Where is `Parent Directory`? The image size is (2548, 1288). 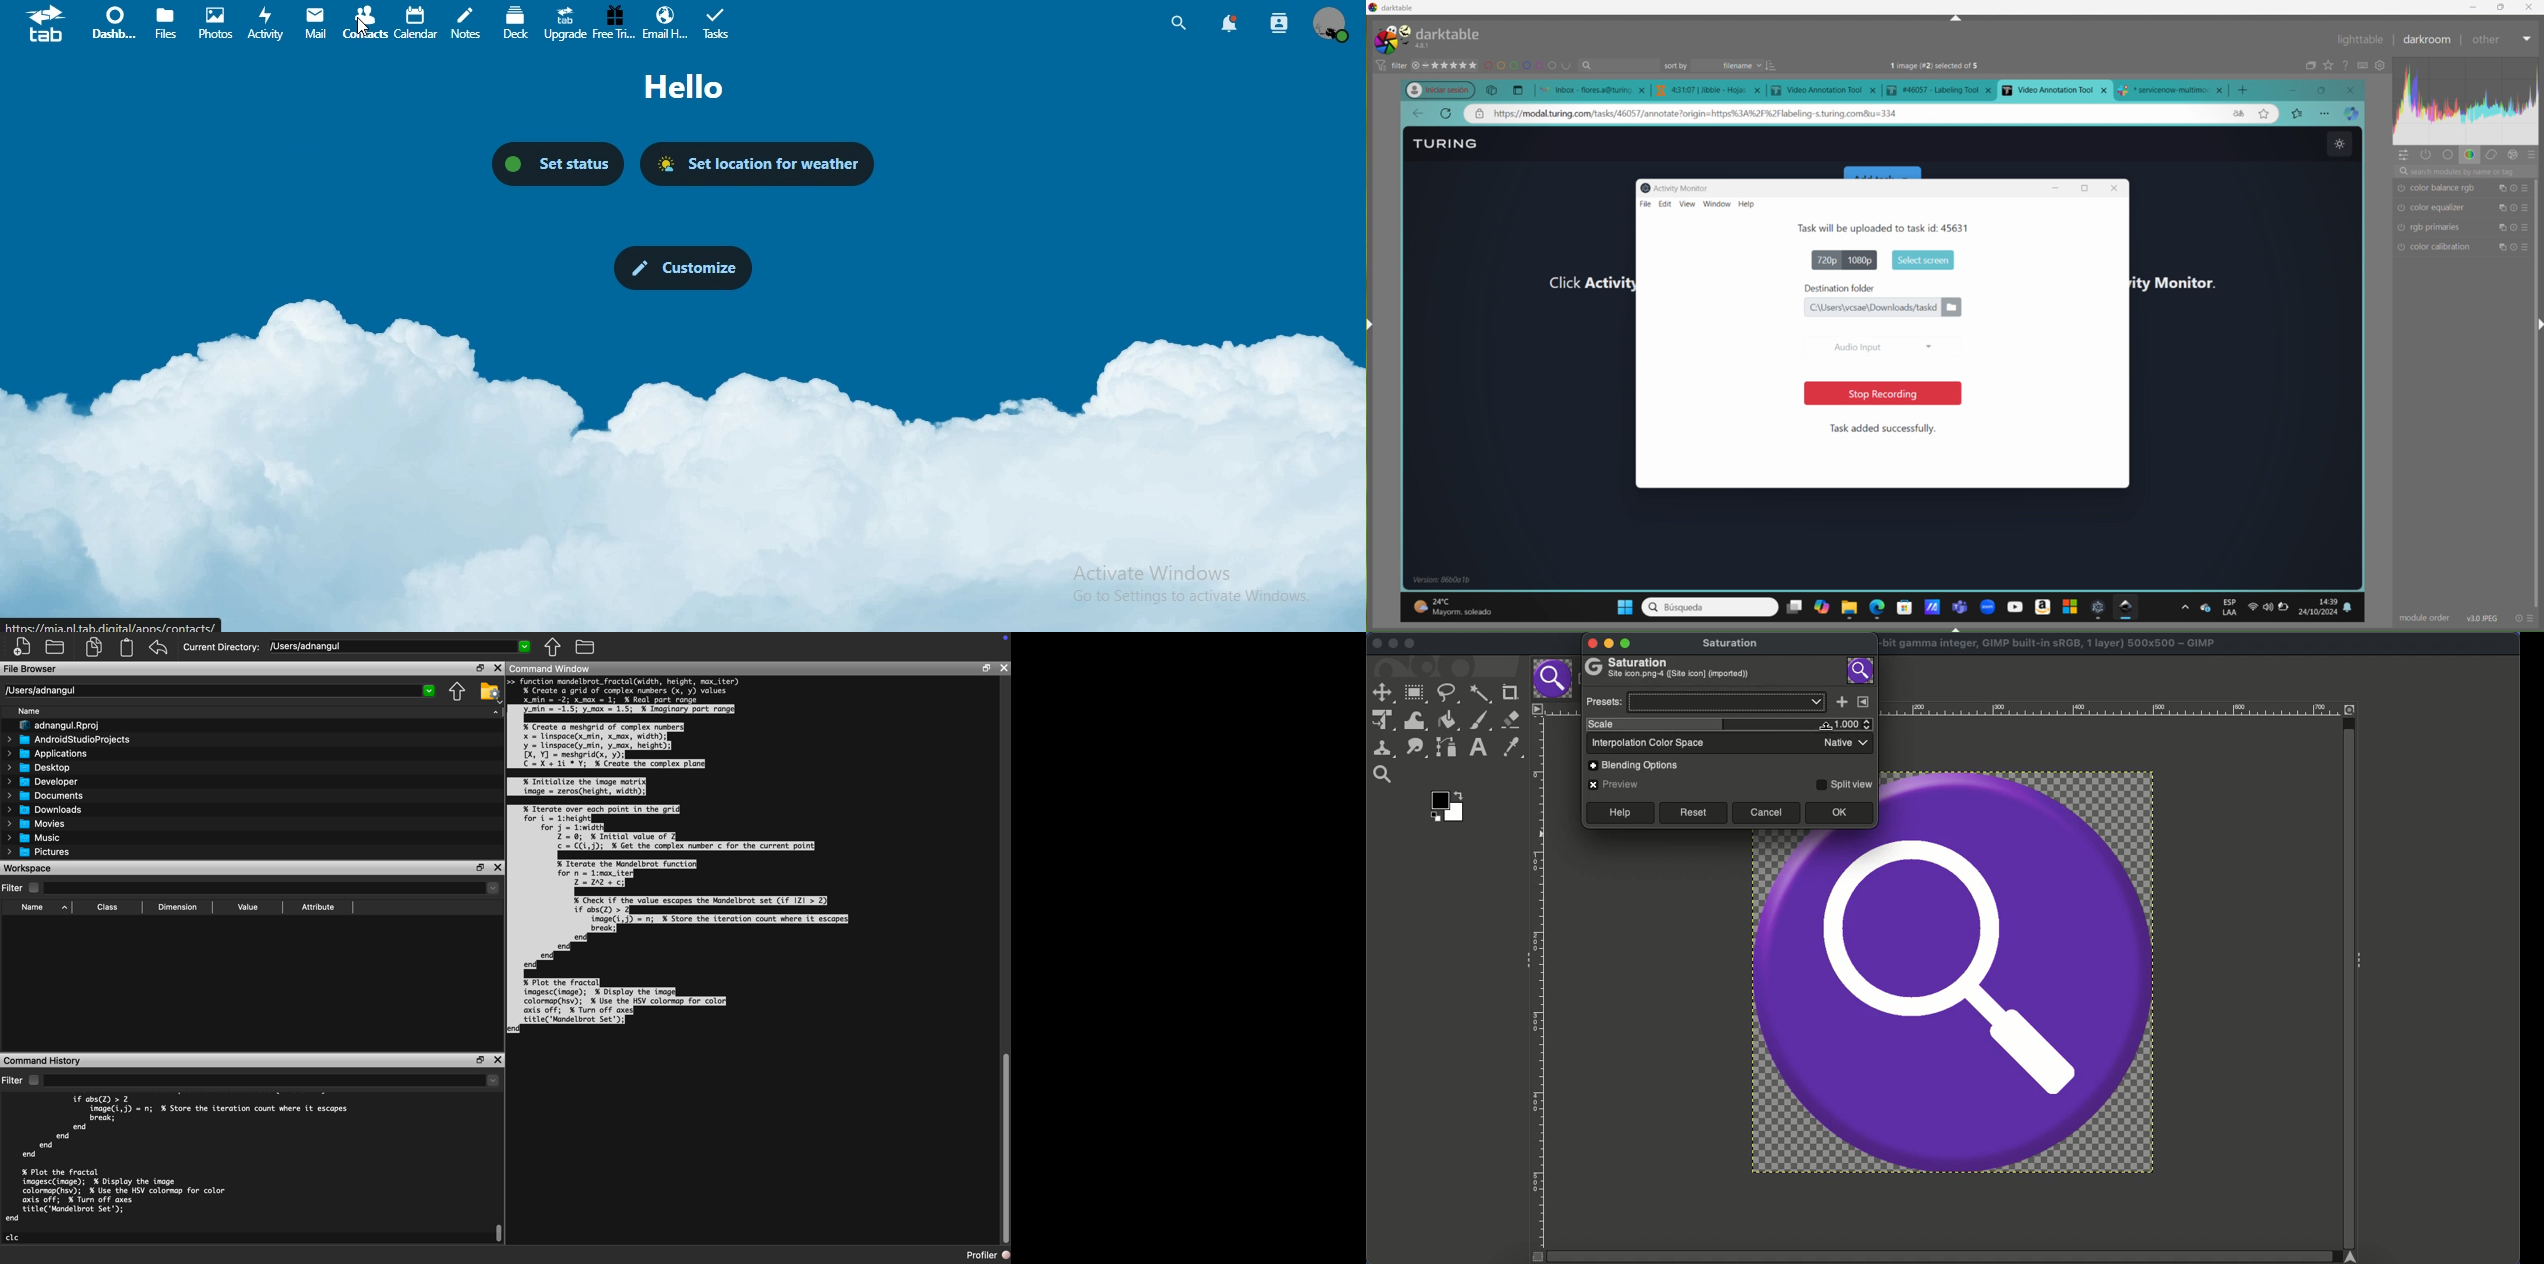 Parent Directory is located at coordinates (458, 691).